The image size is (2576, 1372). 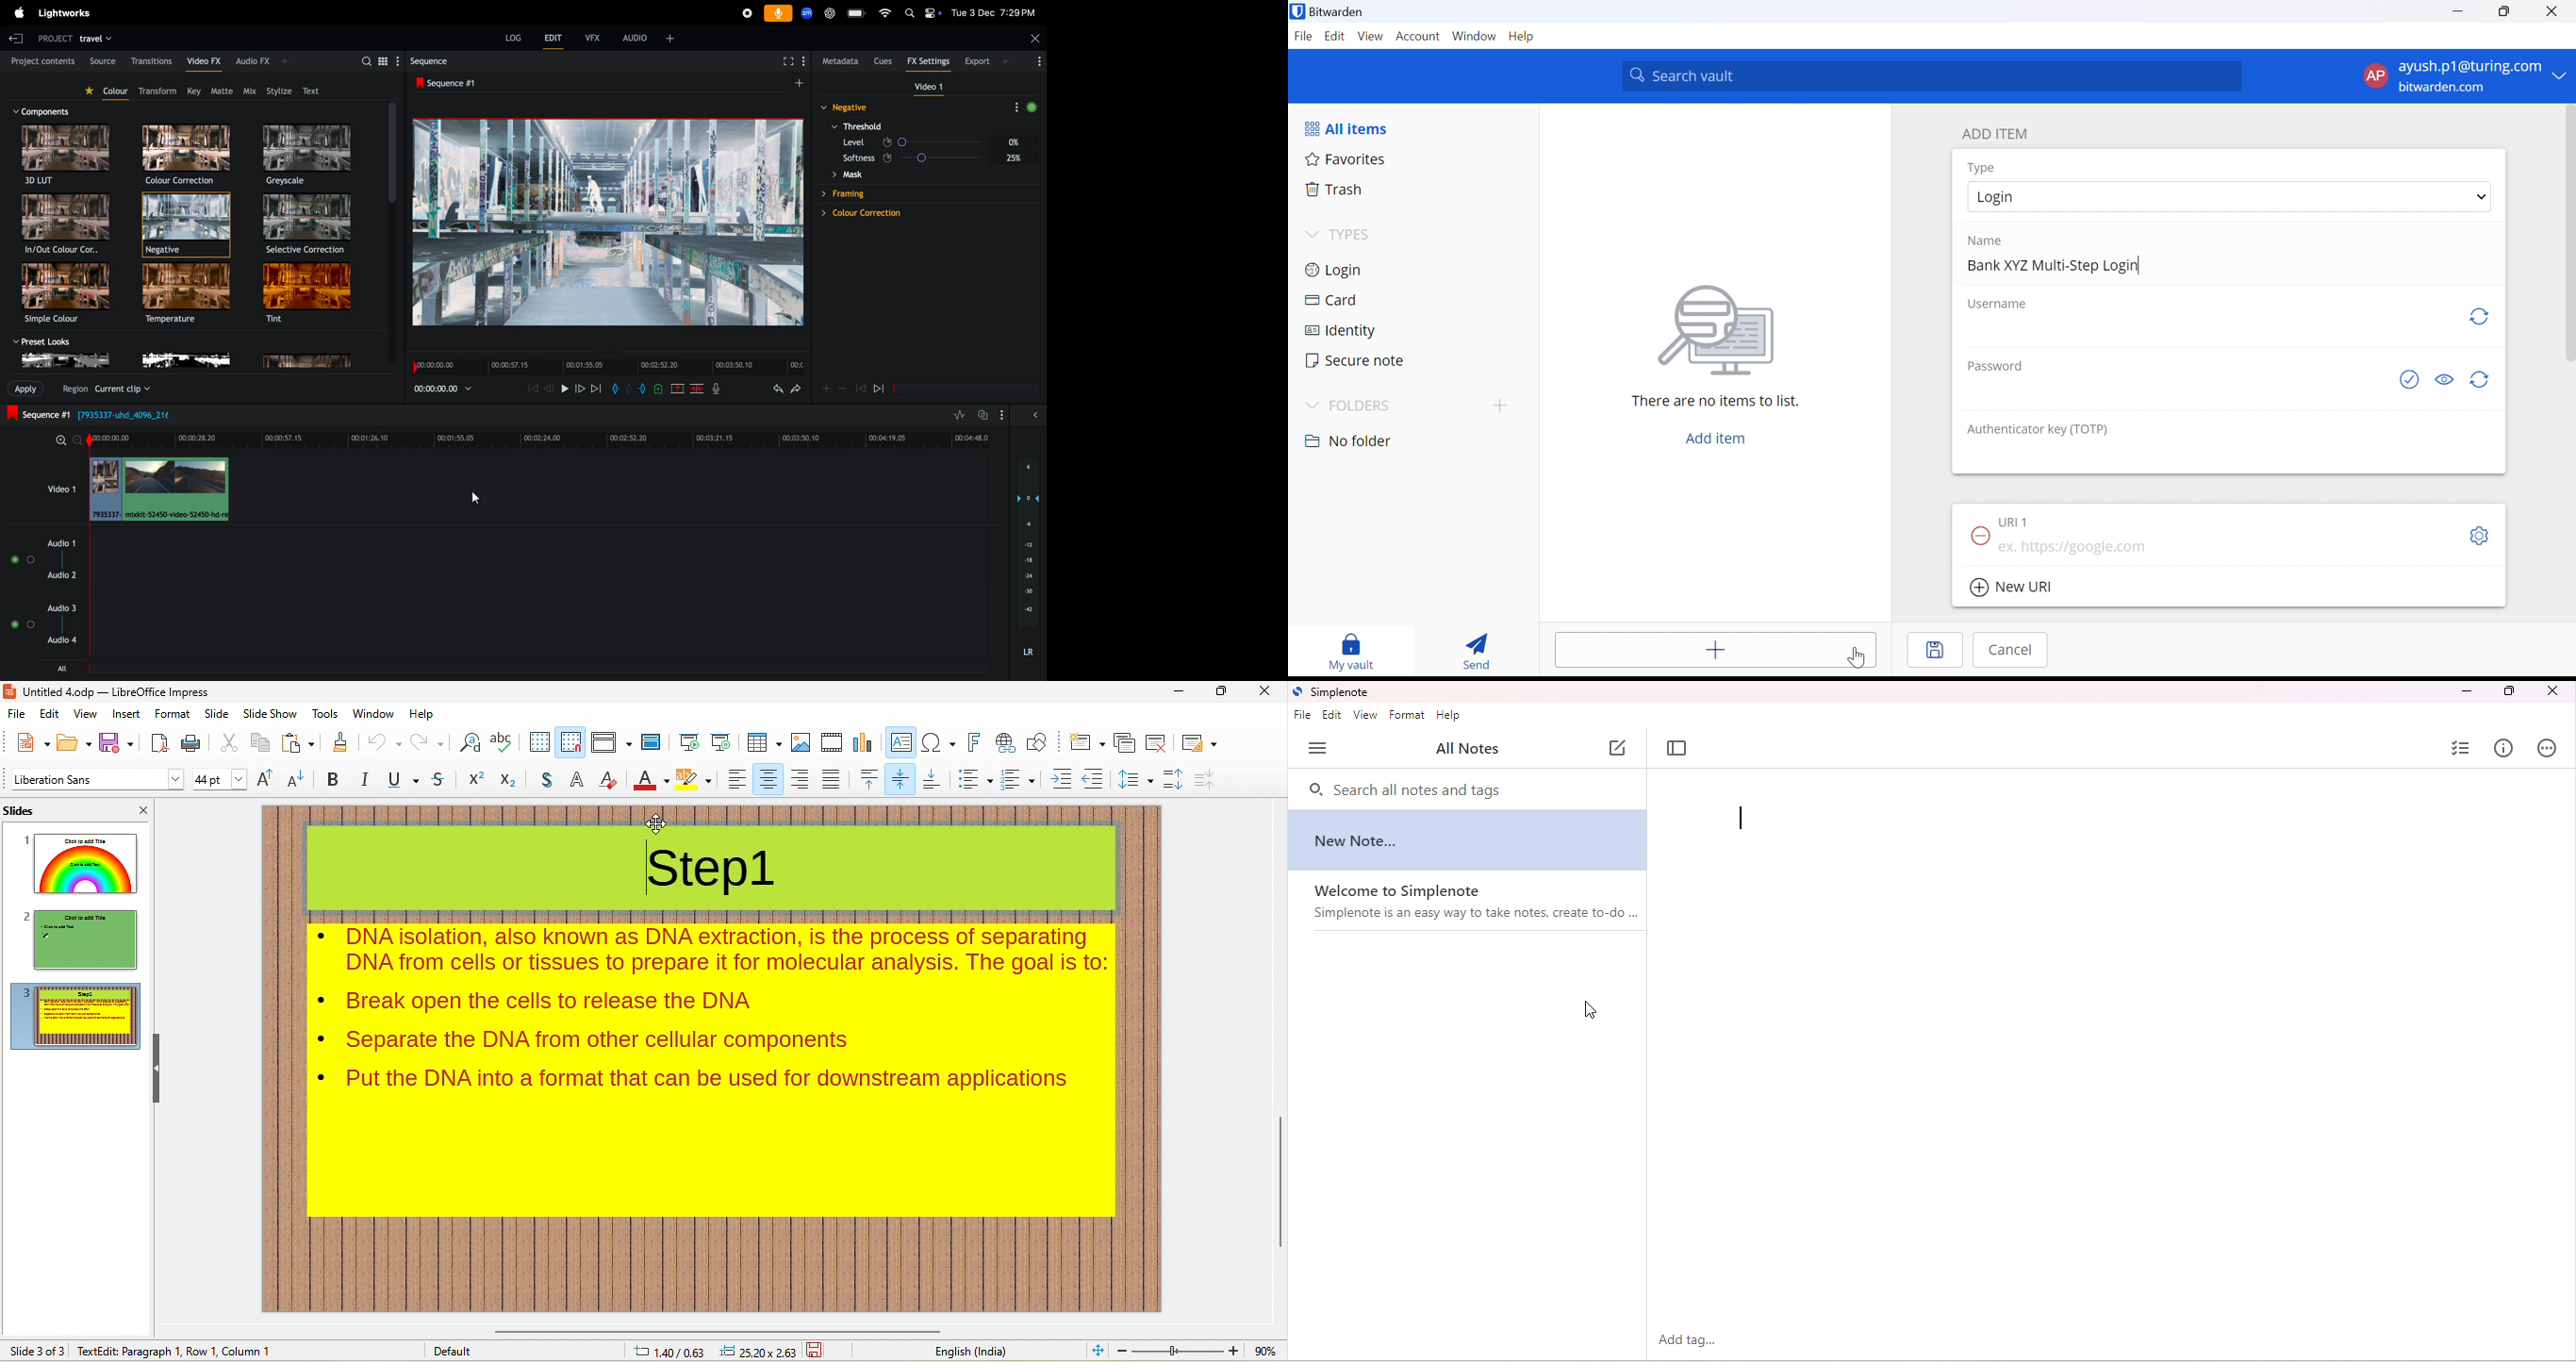 What do you see at coordinates (382, 742) in the screenshot?
I see `undo` at bounding box center [382, 742].